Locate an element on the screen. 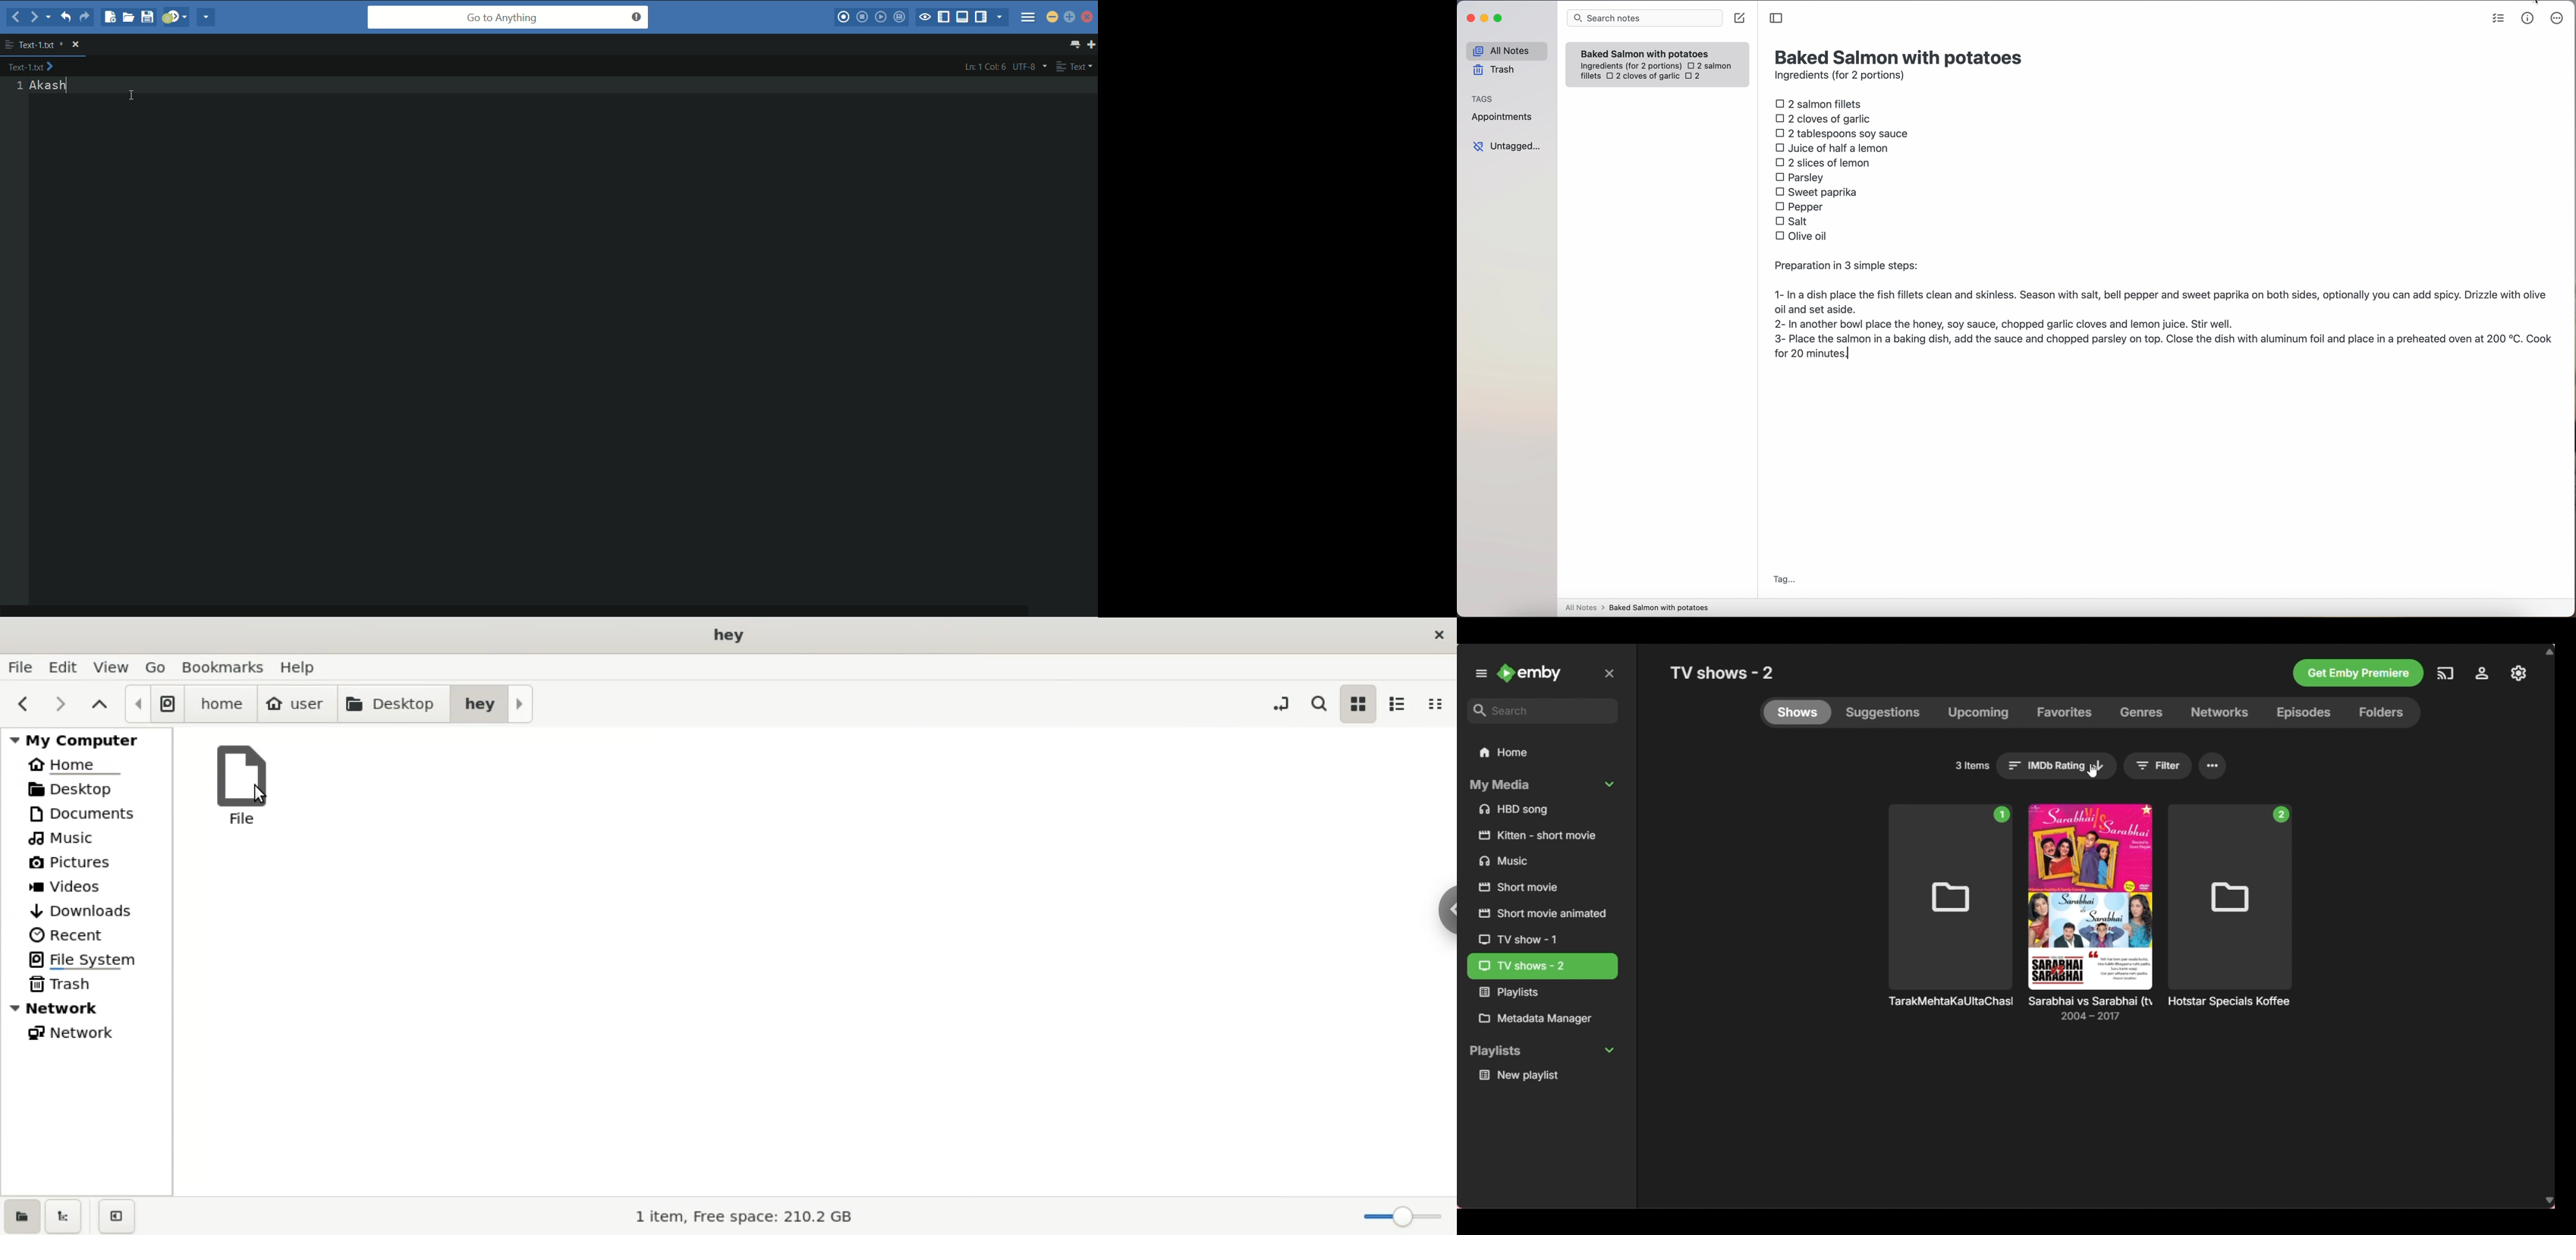  close is located at coordinates (75, 44).